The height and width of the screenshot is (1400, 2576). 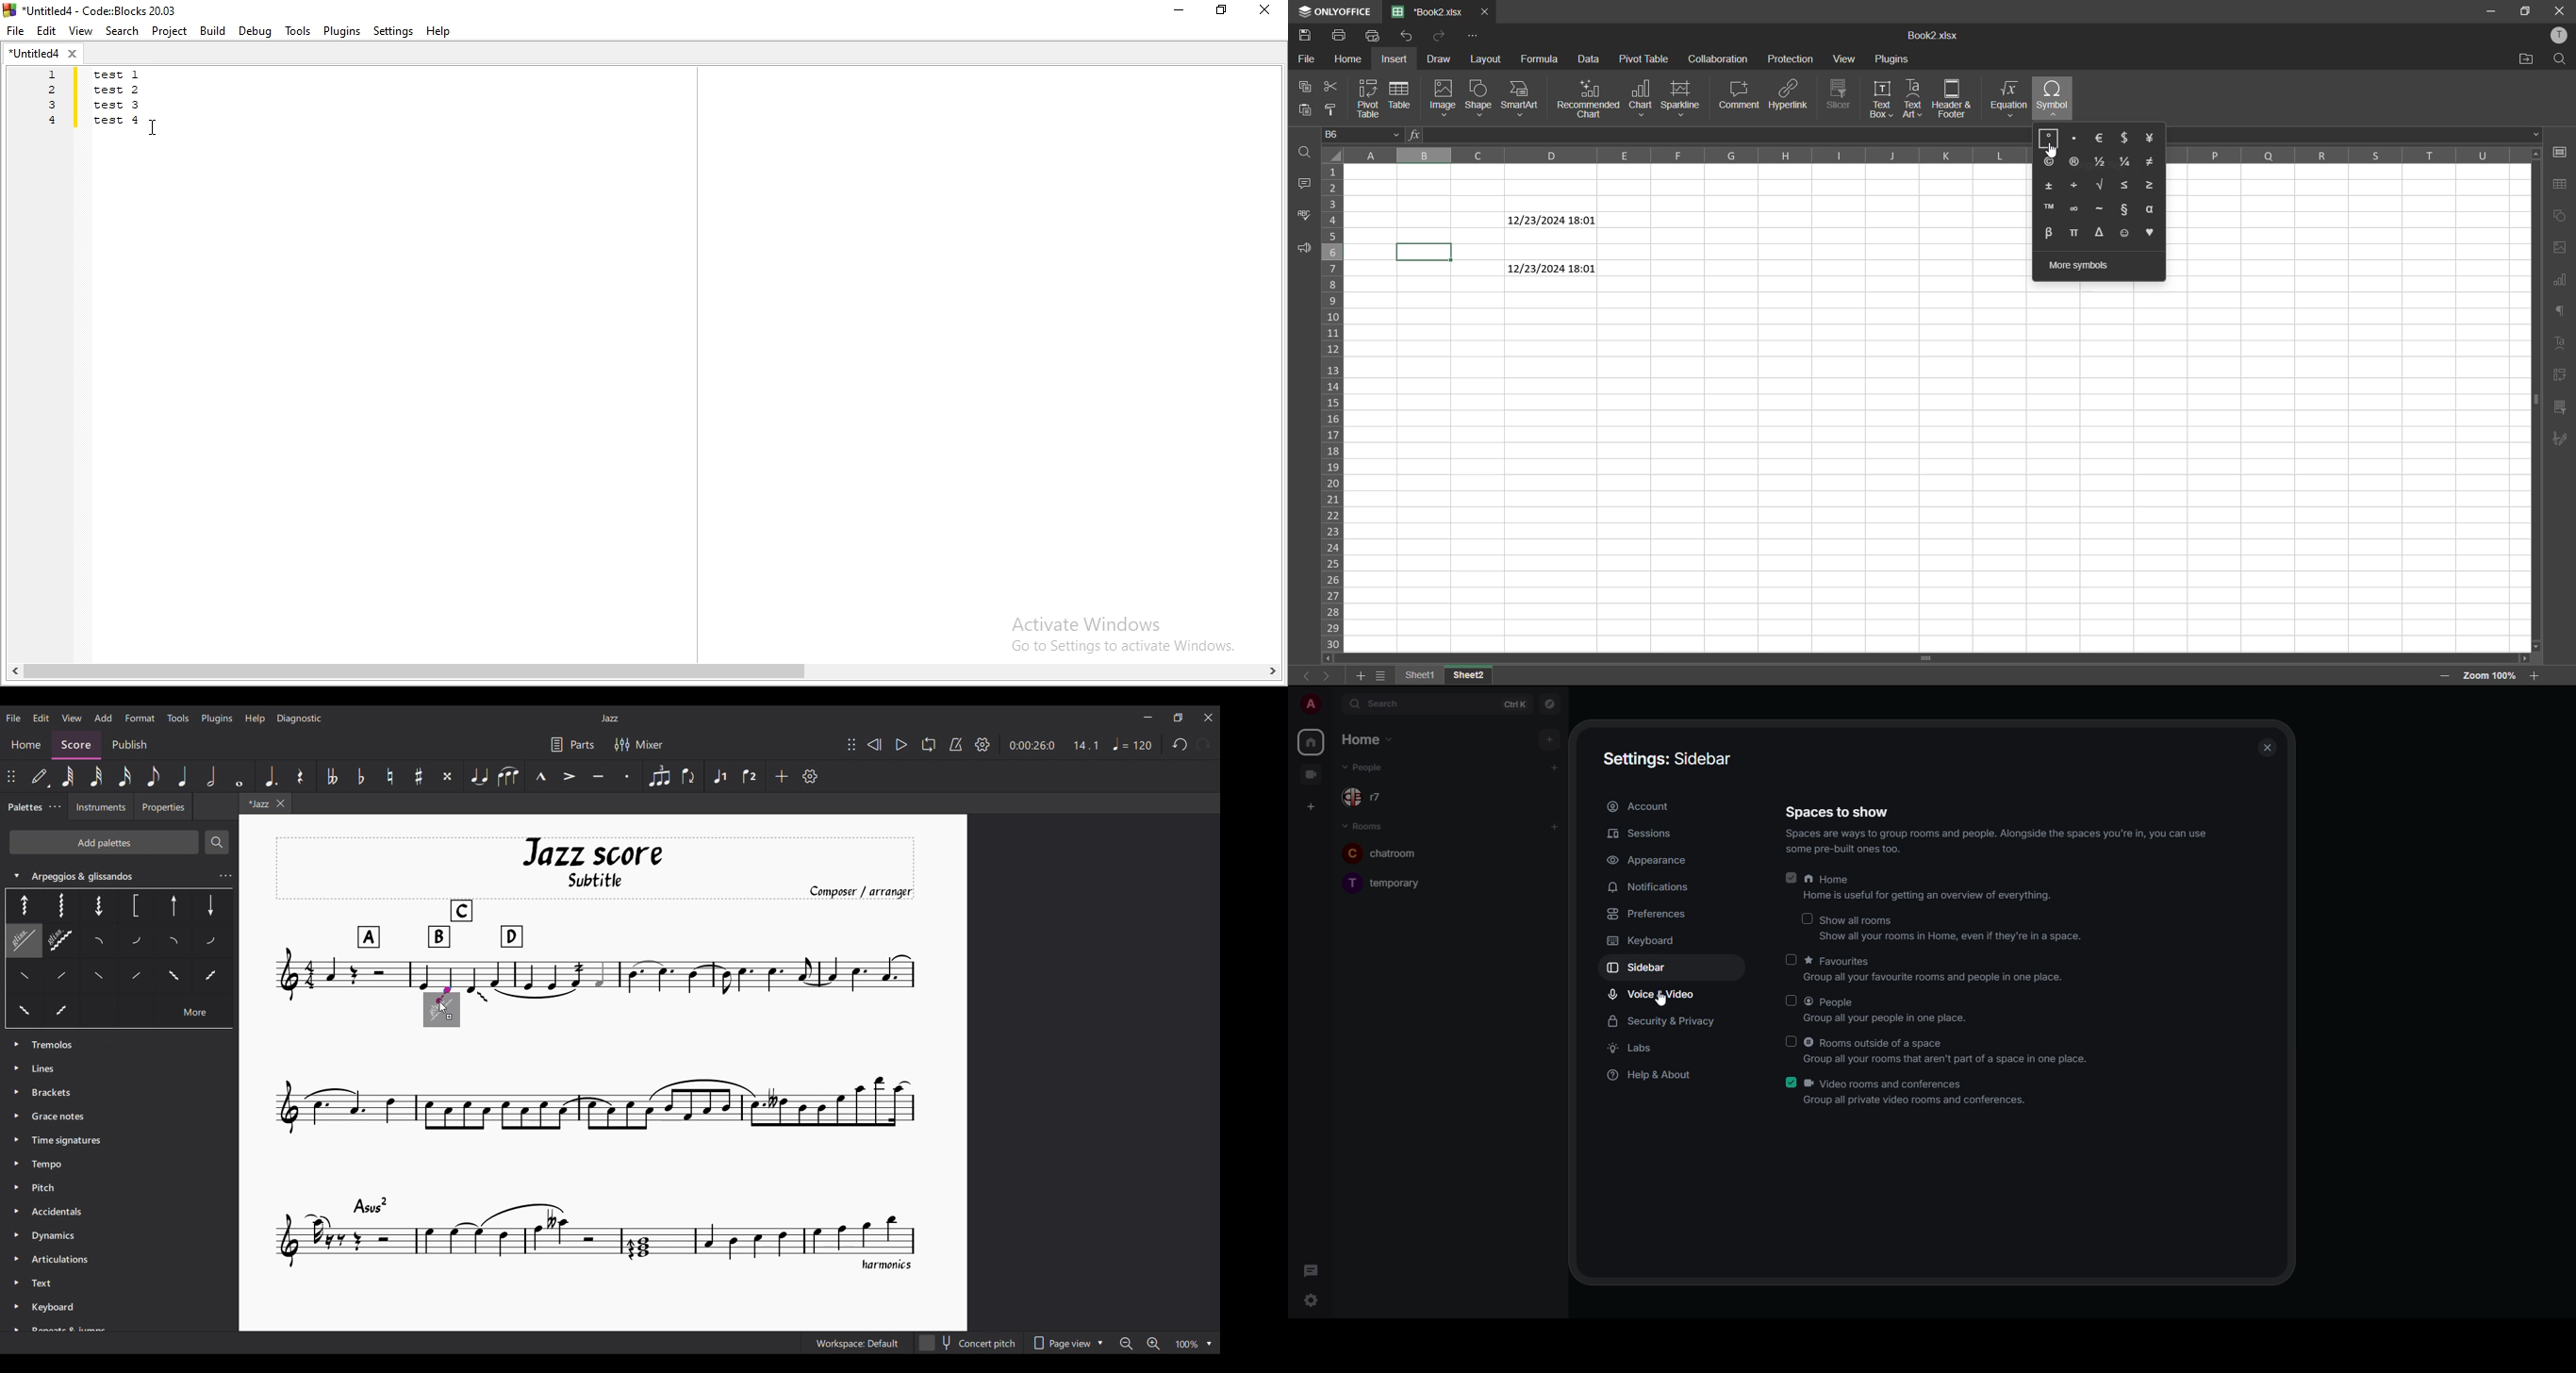 What do you see at coordinates (1368, 99) in the screenshot?
I see `pivot table` at bounding box center [1368, 99].